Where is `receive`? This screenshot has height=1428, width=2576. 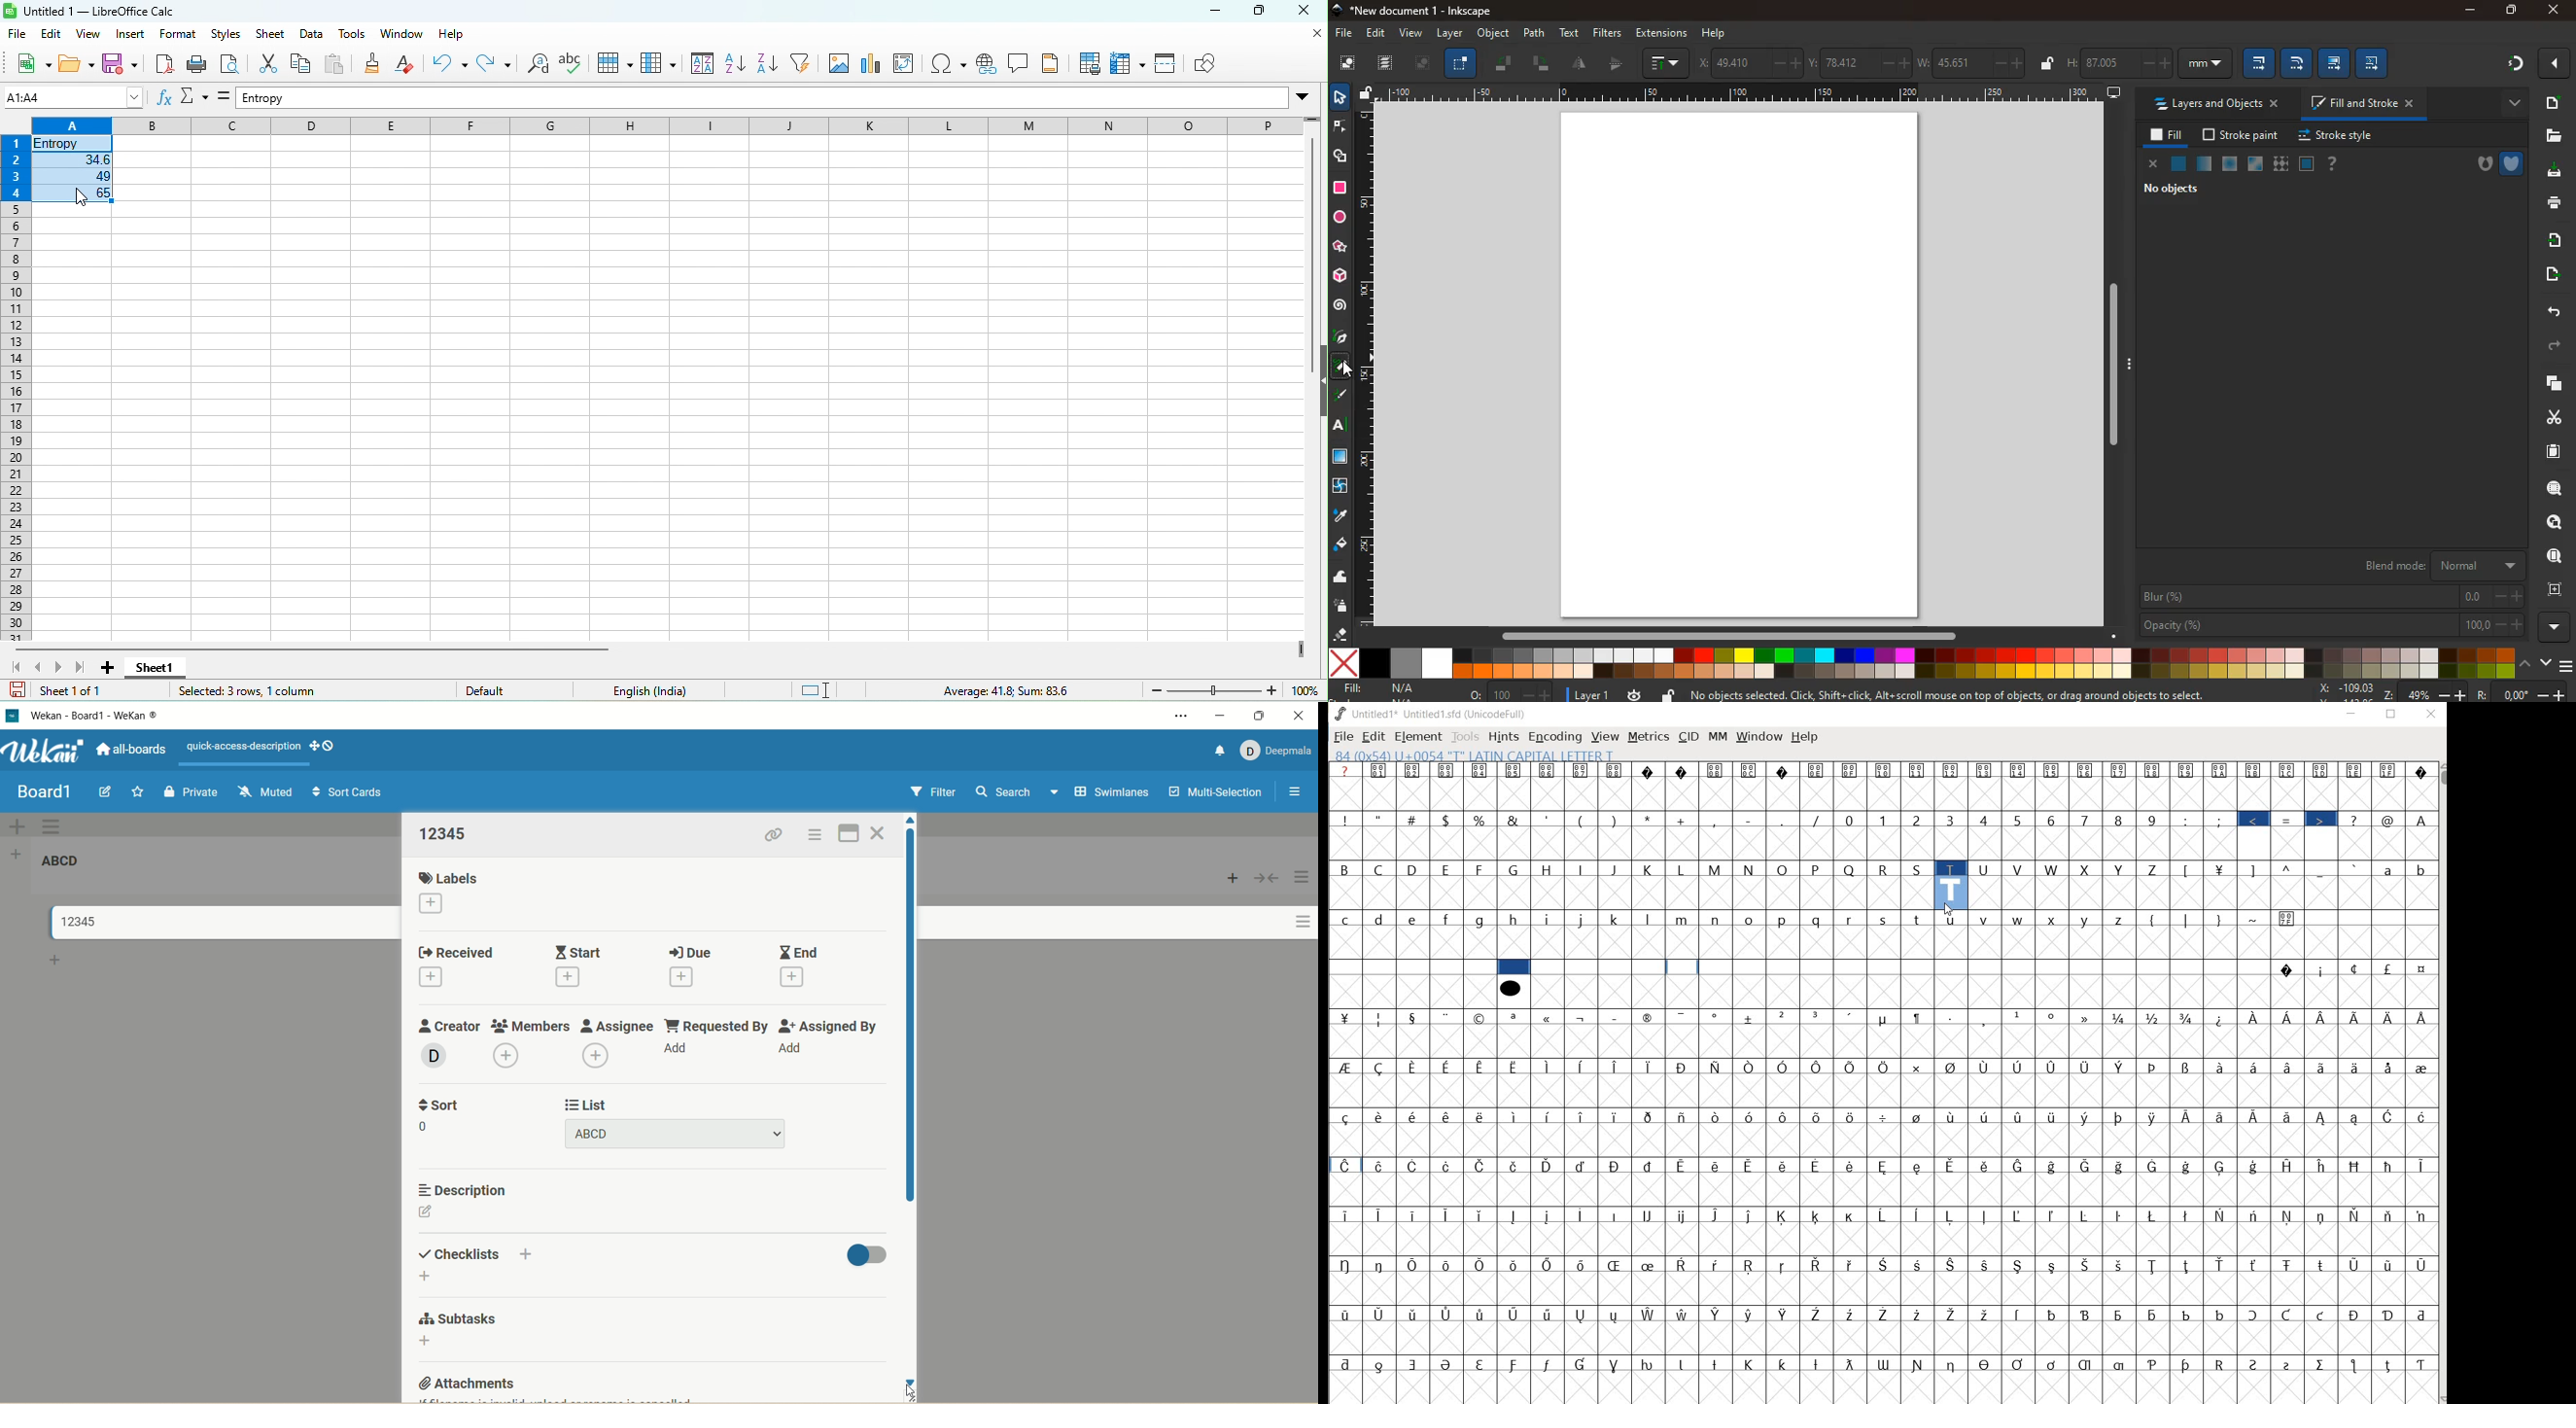
receive is located at coordinates (2553, 239).